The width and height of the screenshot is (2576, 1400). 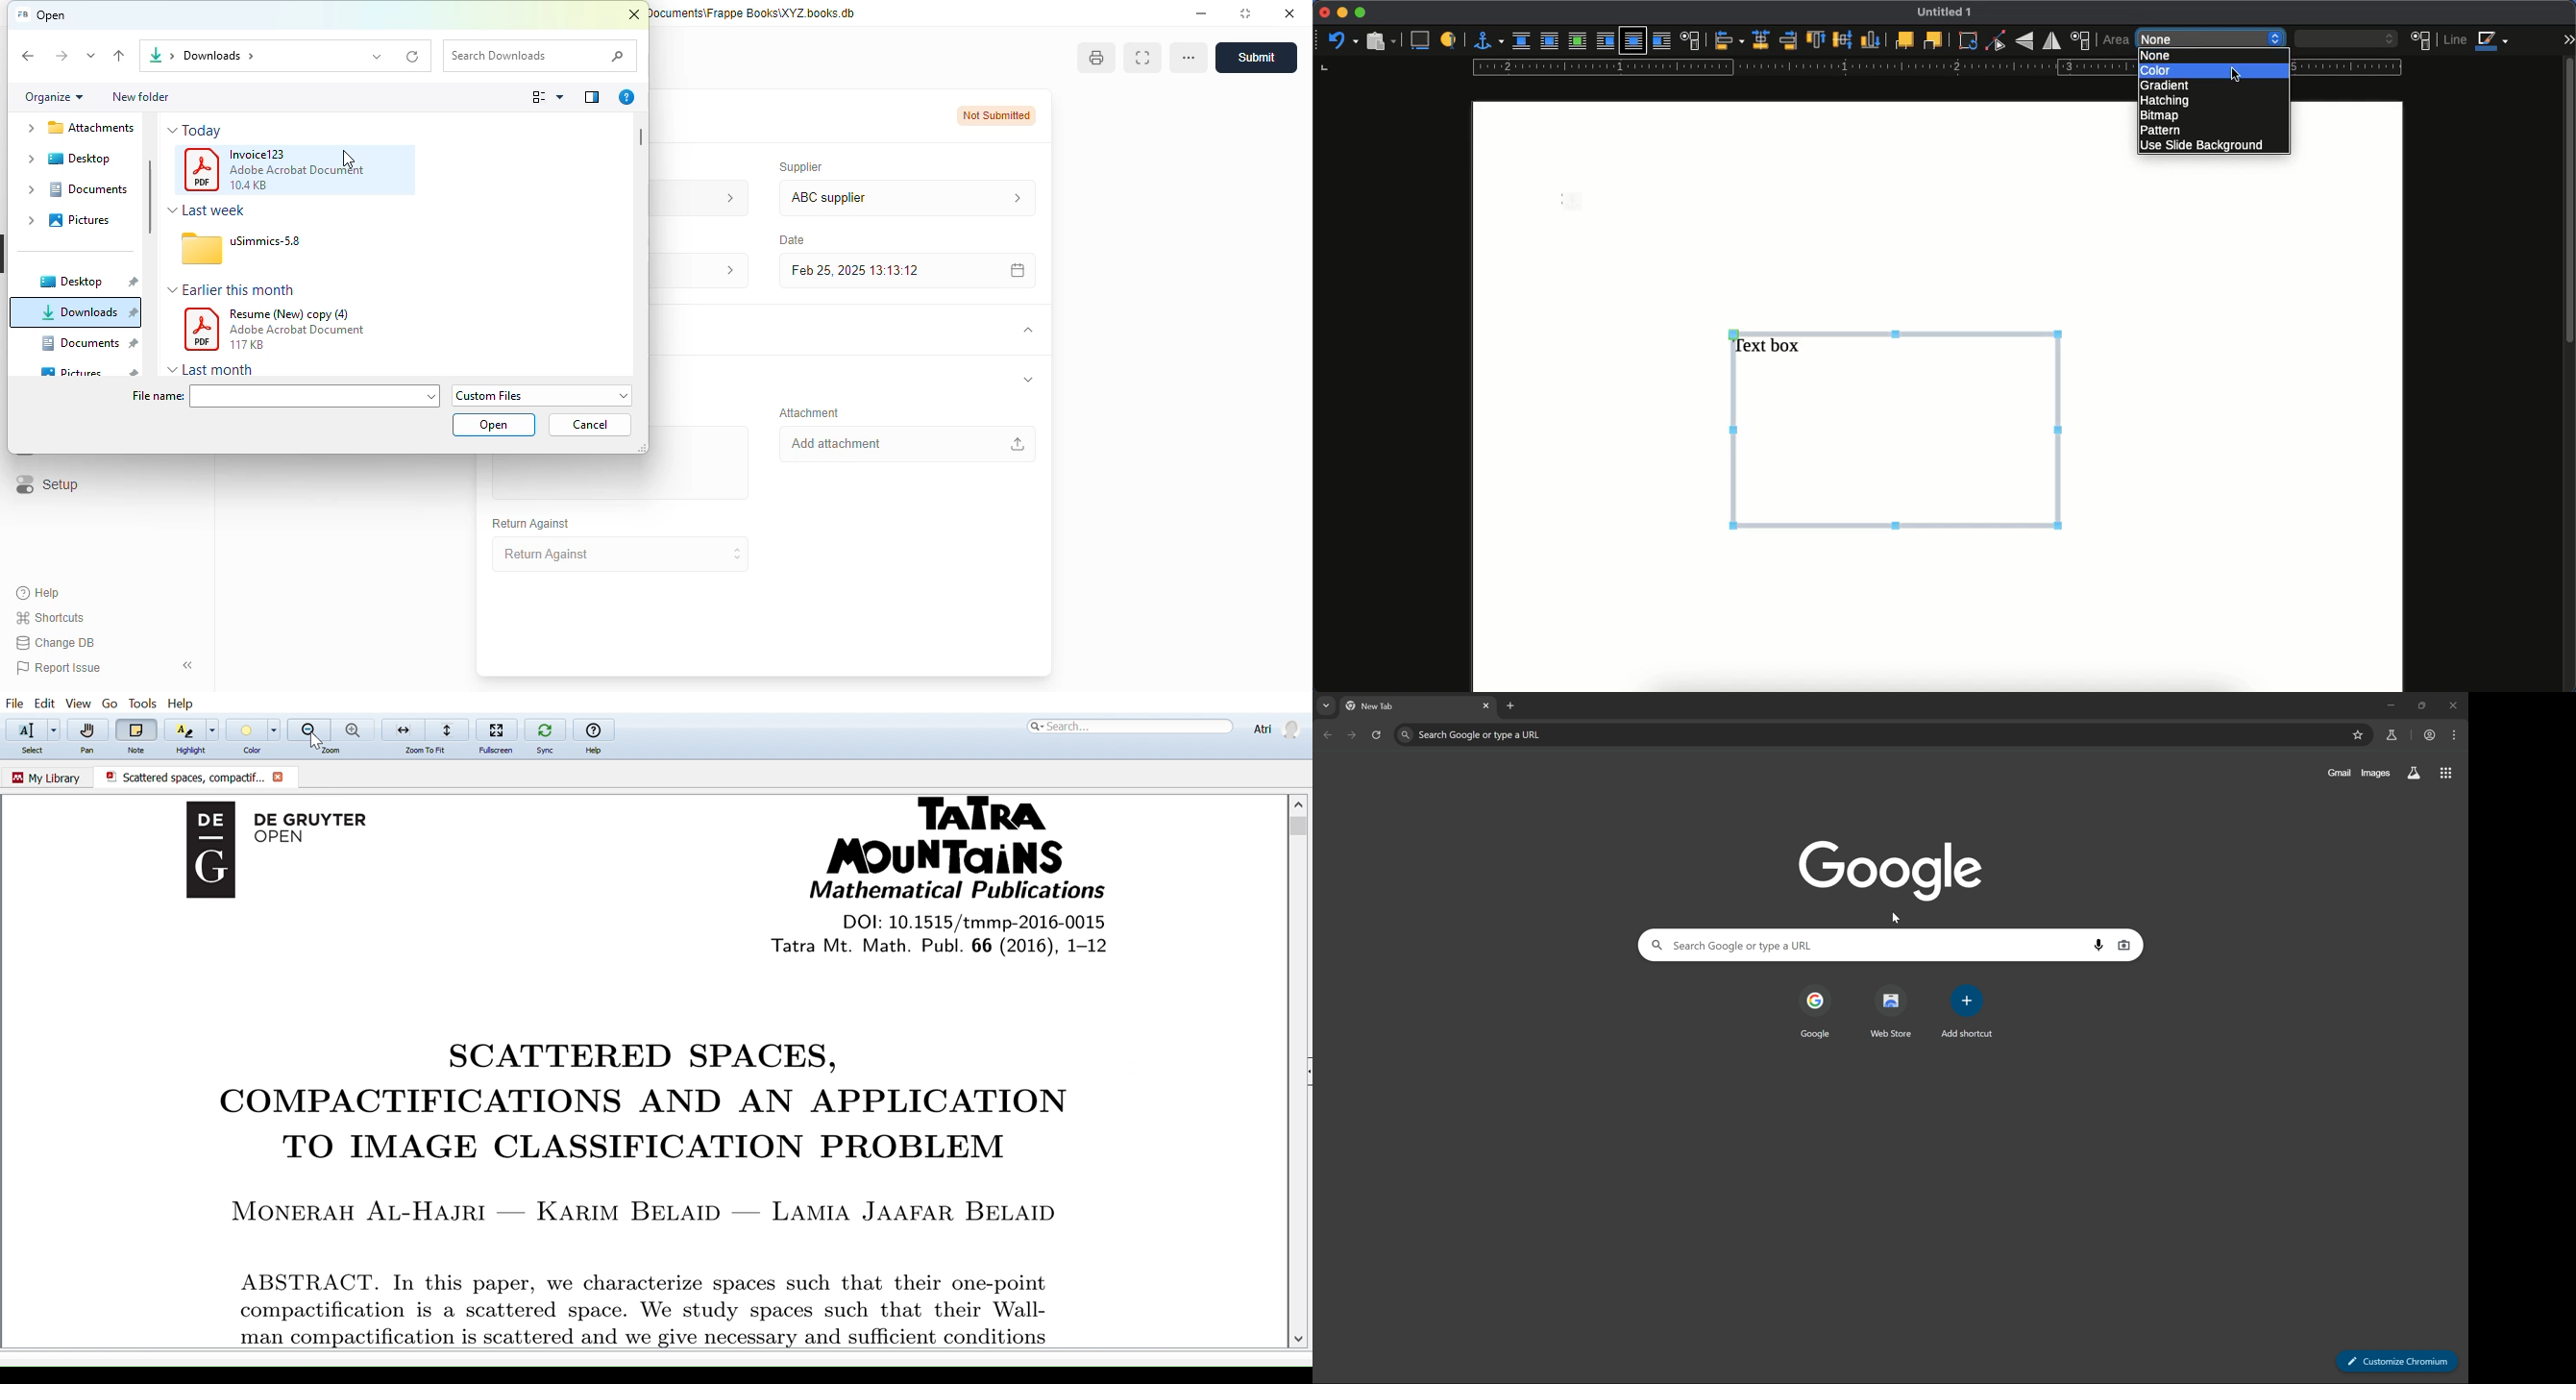 I want to click on account information, so click(x=724, y=271).